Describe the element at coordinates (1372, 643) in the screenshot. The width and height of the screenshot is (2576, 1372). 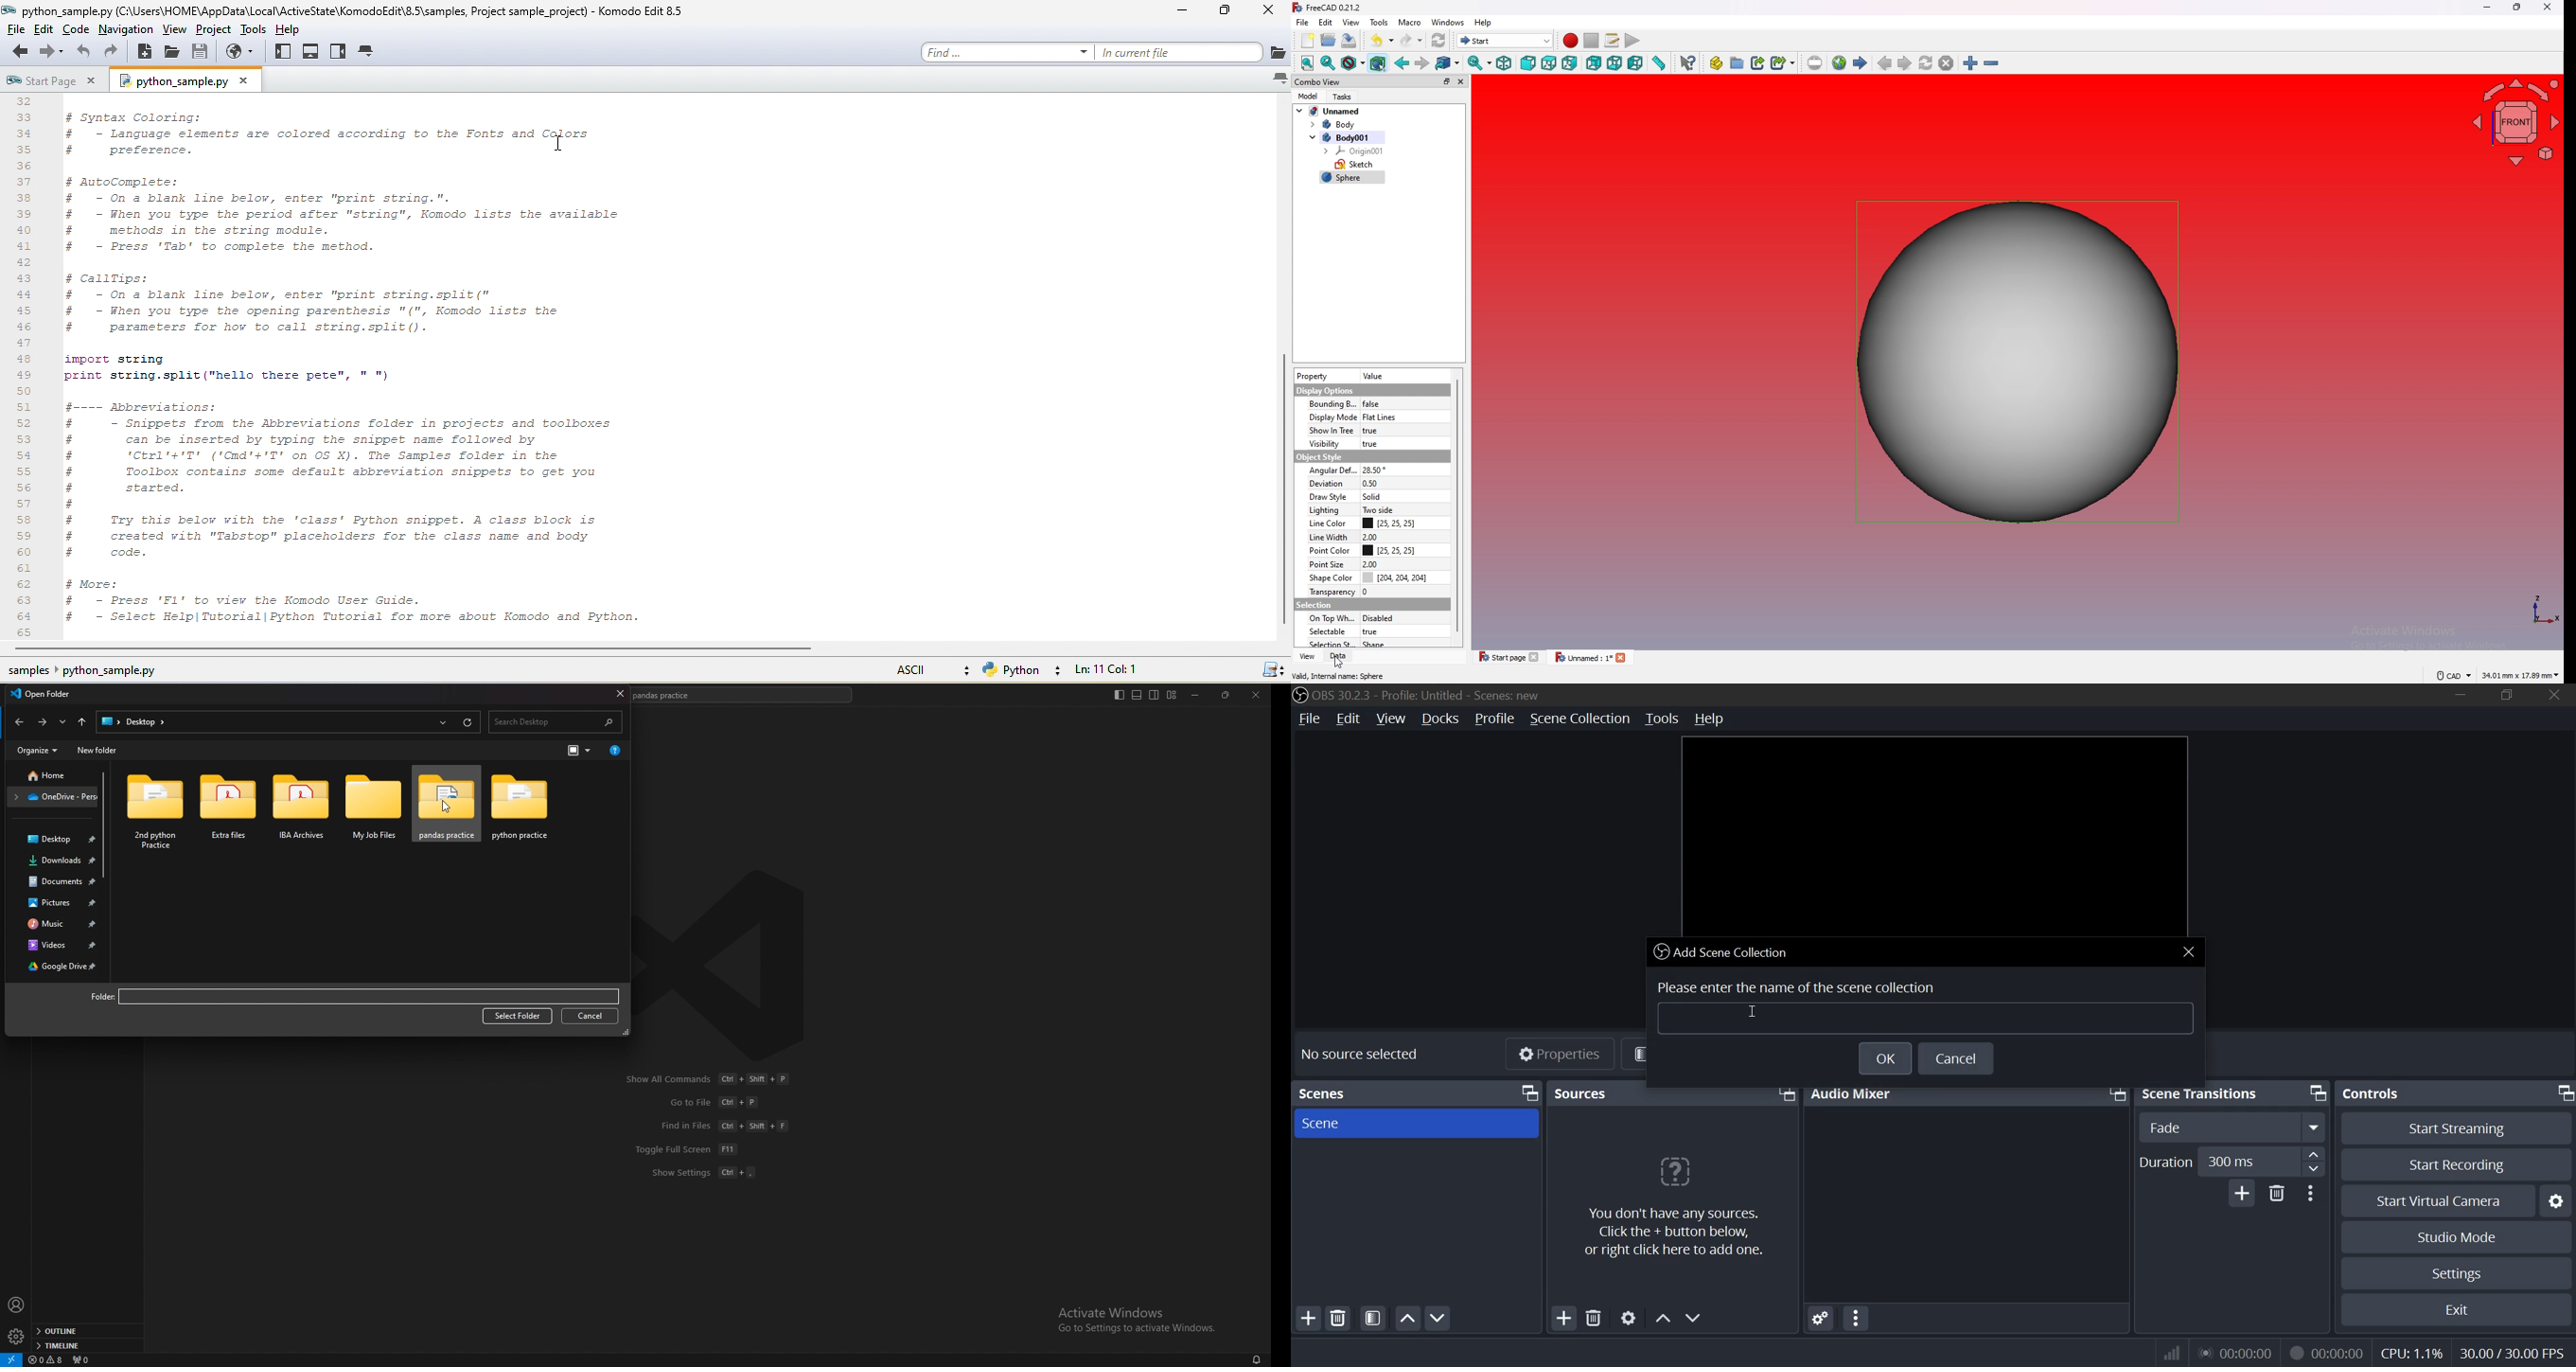
I see `selection style` at that location.